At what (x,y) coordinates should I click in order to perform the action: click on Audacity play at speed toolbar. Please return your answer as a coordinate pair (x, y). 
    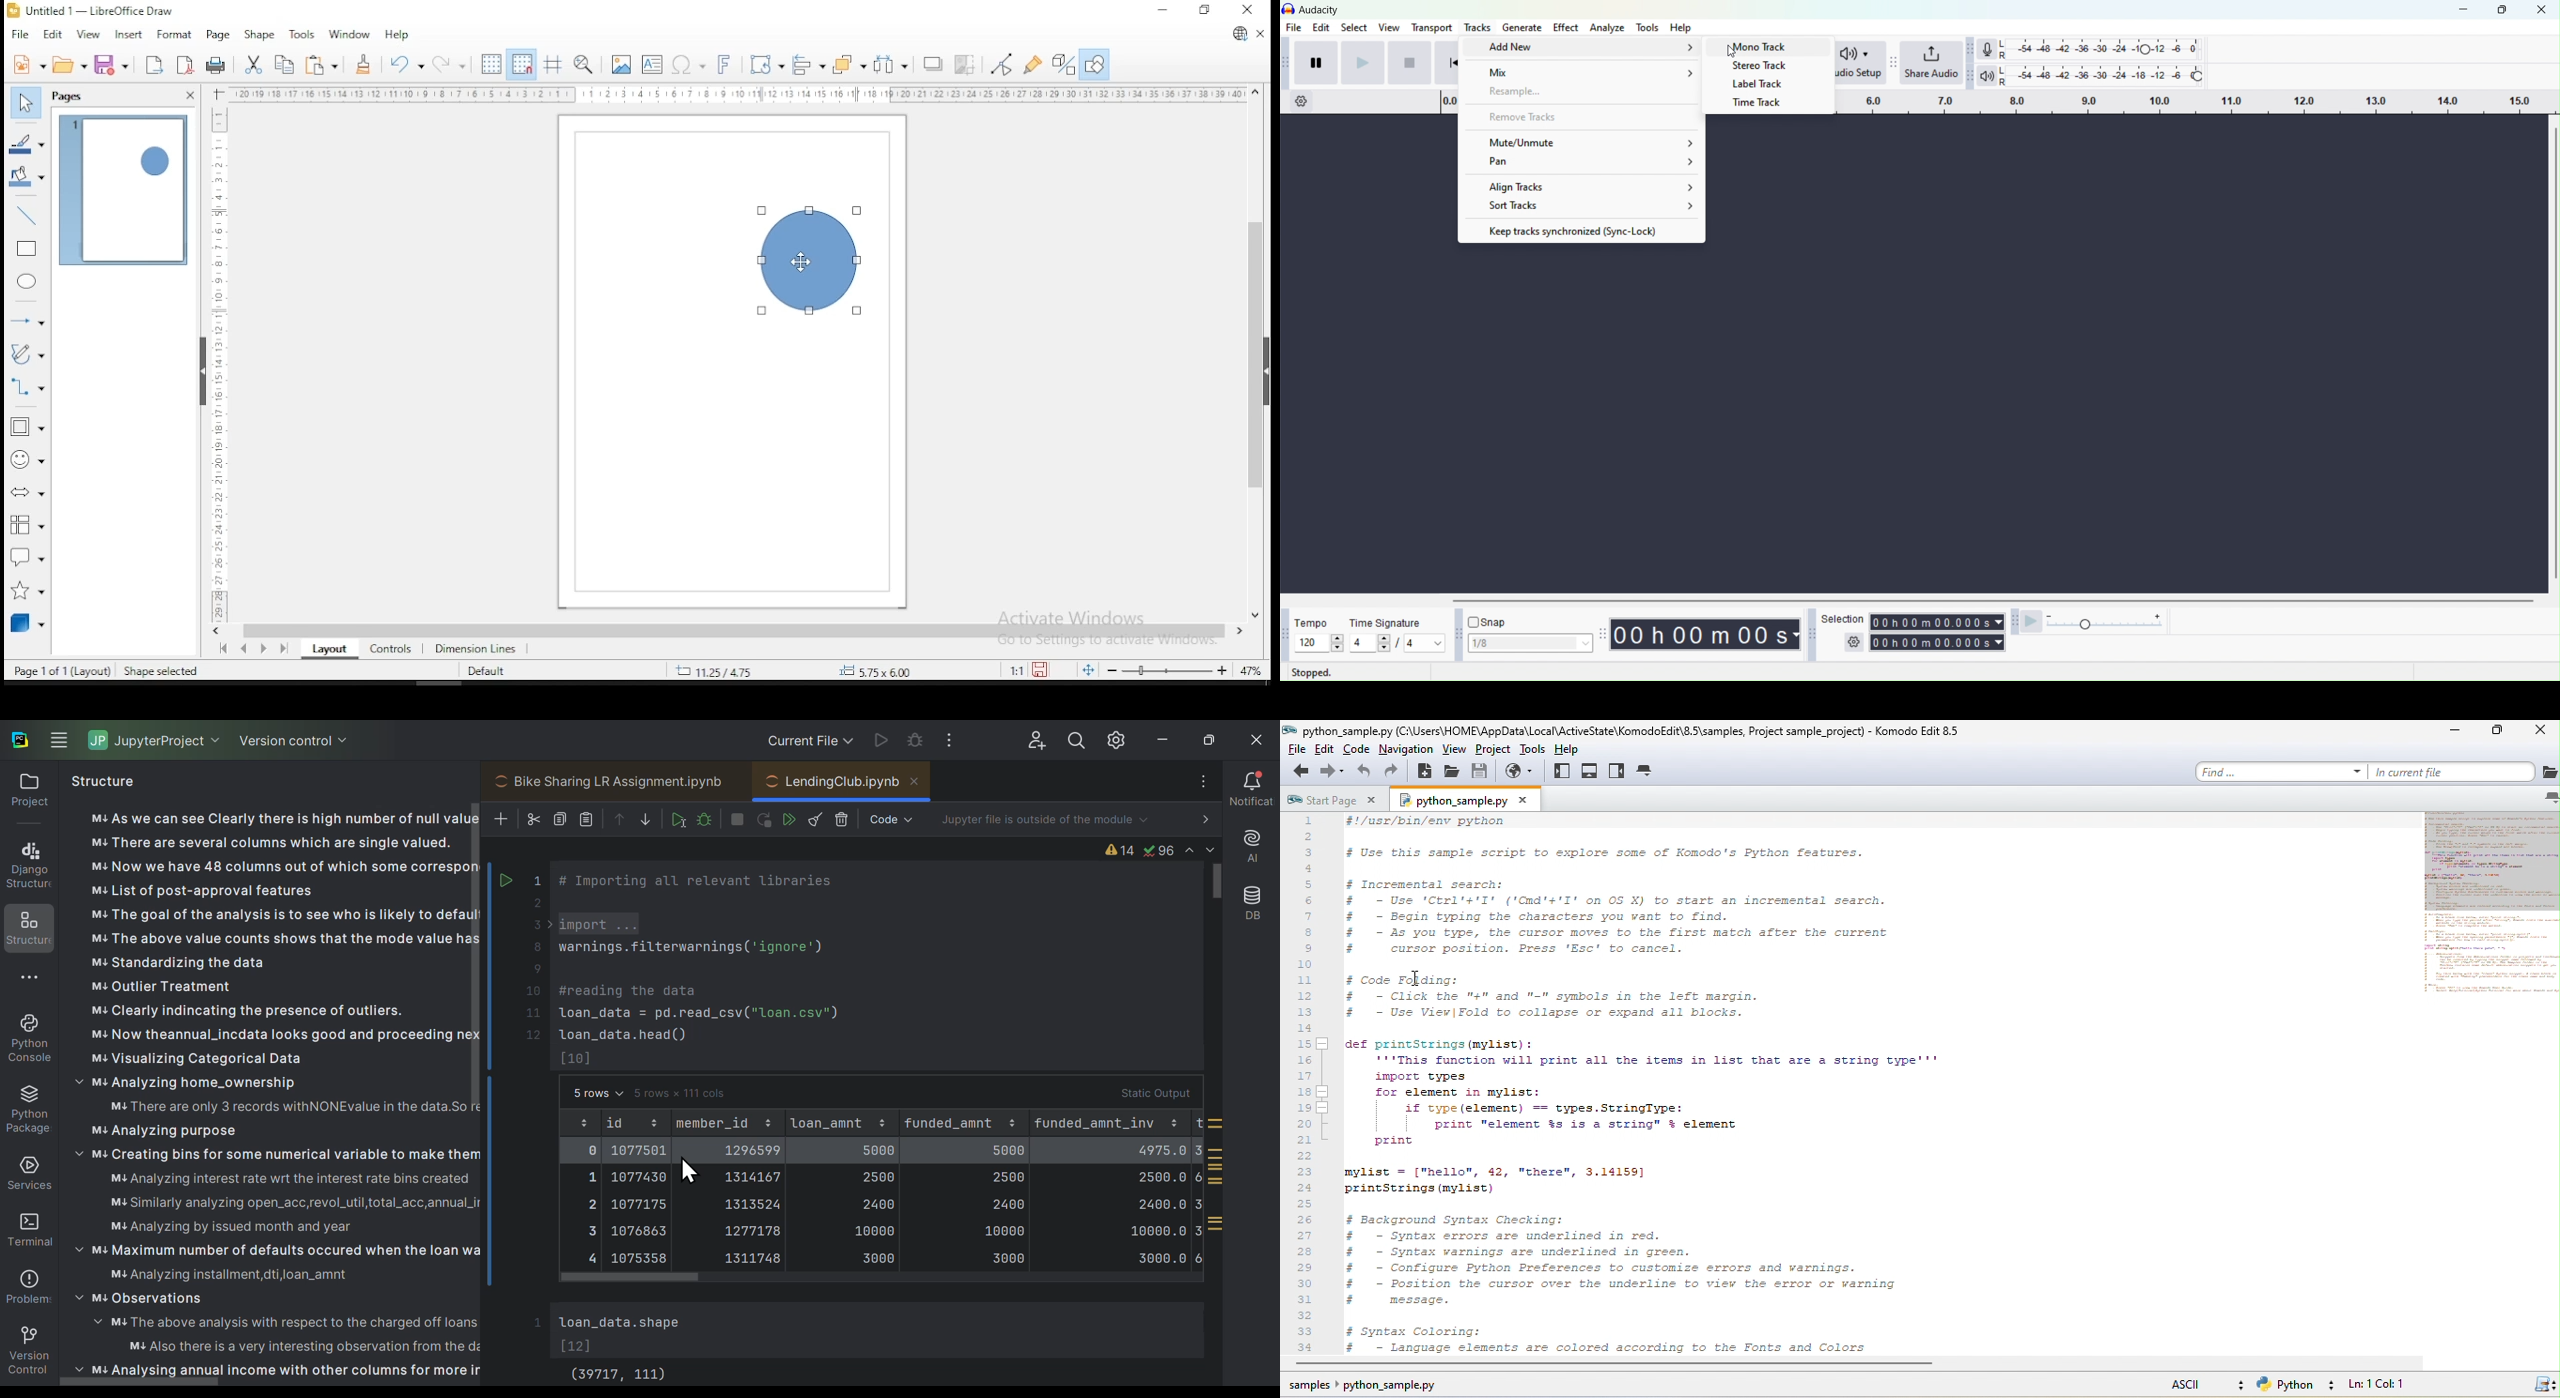
    Looking at the image, I should click on (2013, 625).